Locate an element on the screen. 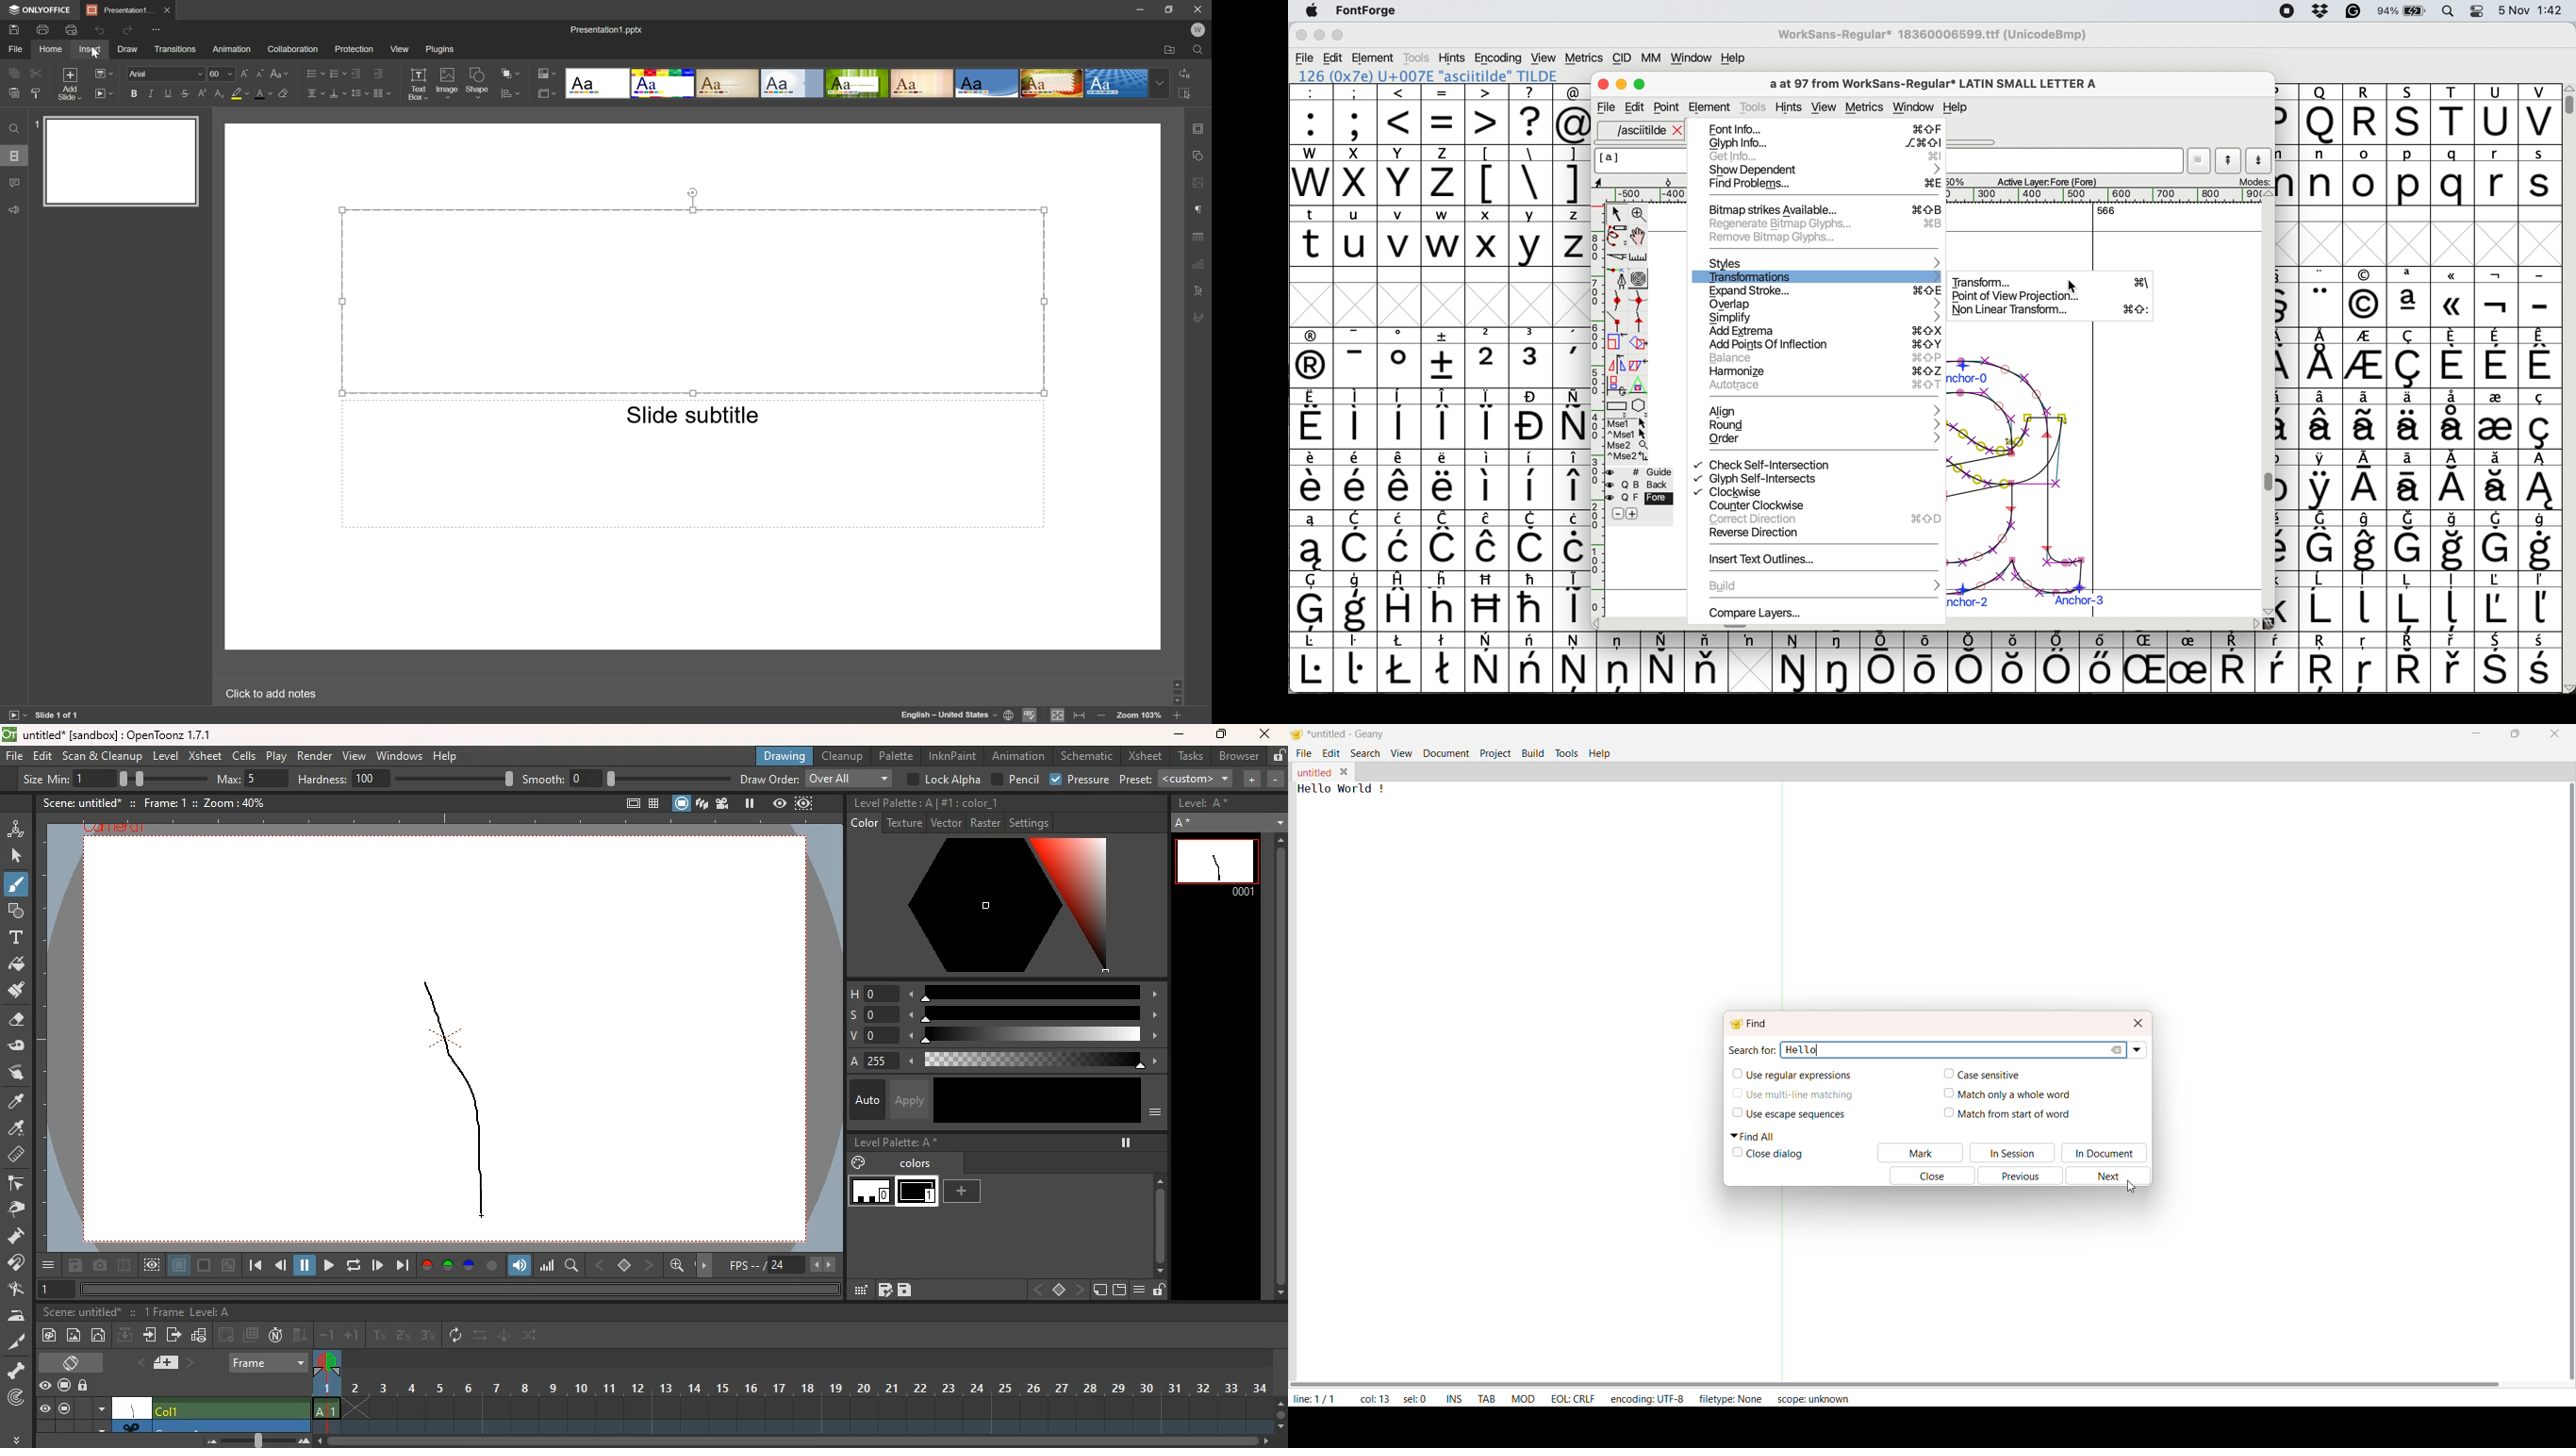 Image resolution: width=2576 pixels, height=1456 pixels. Scroll Down is located at coordinates (1175, 703).